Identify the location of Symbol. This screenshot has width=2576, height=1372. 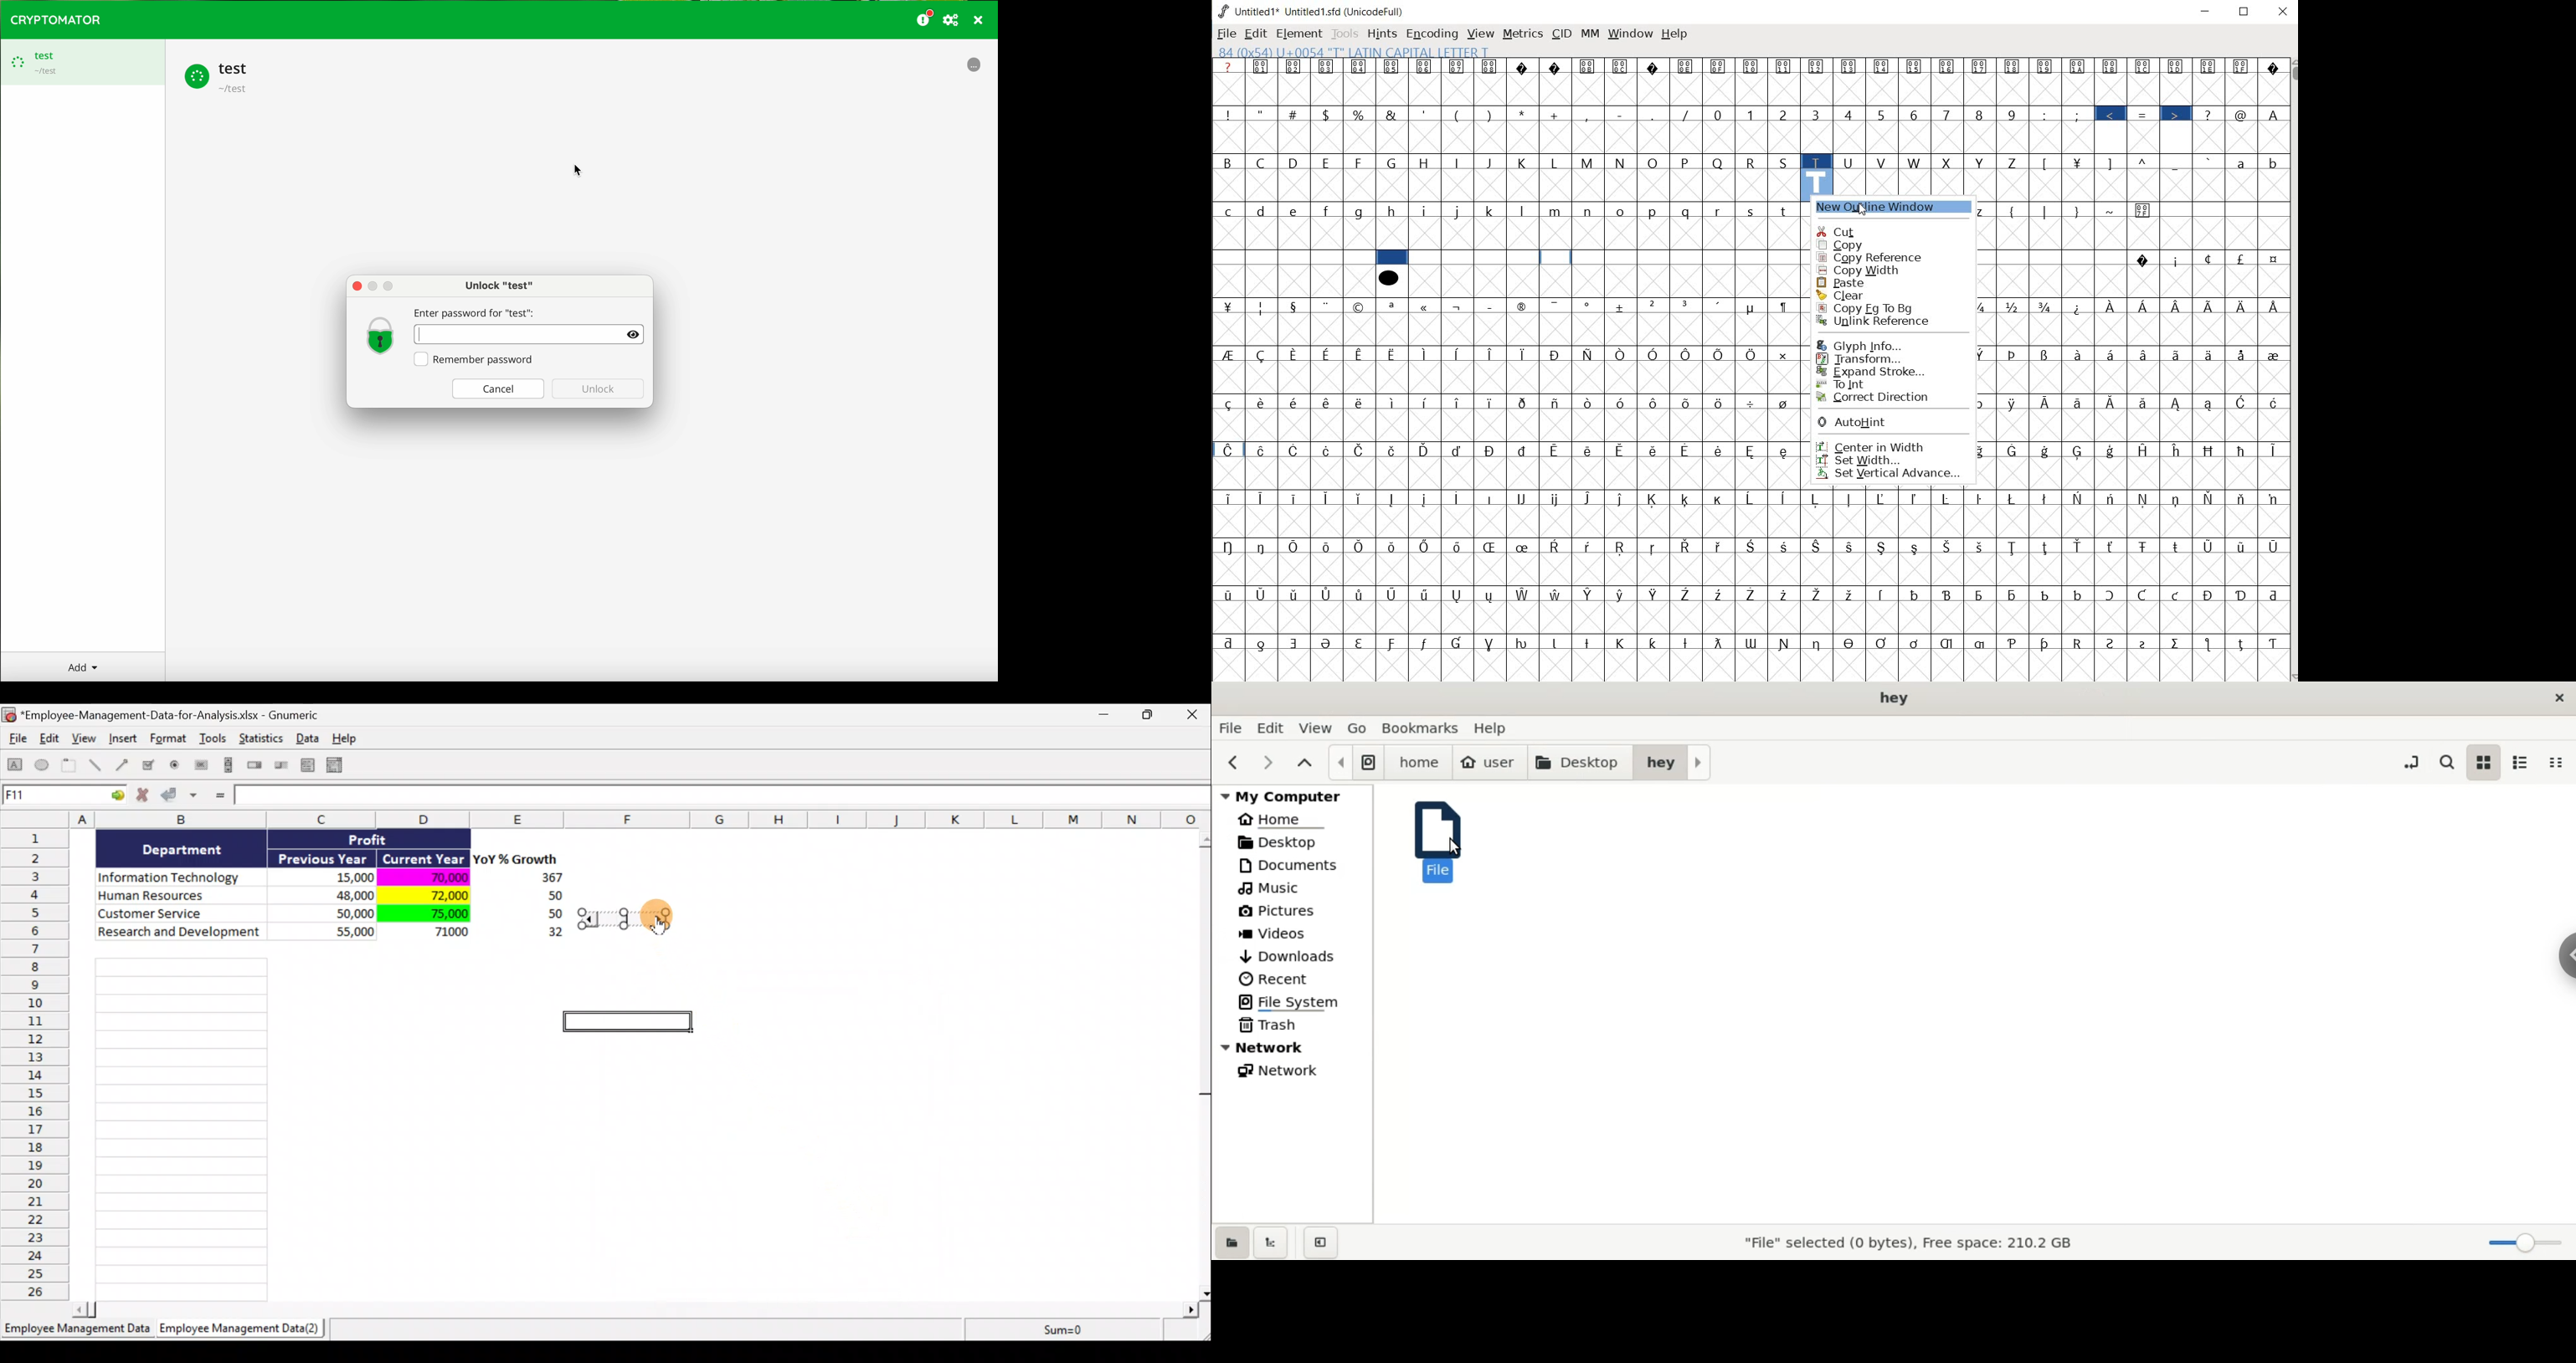
(2178, 307).